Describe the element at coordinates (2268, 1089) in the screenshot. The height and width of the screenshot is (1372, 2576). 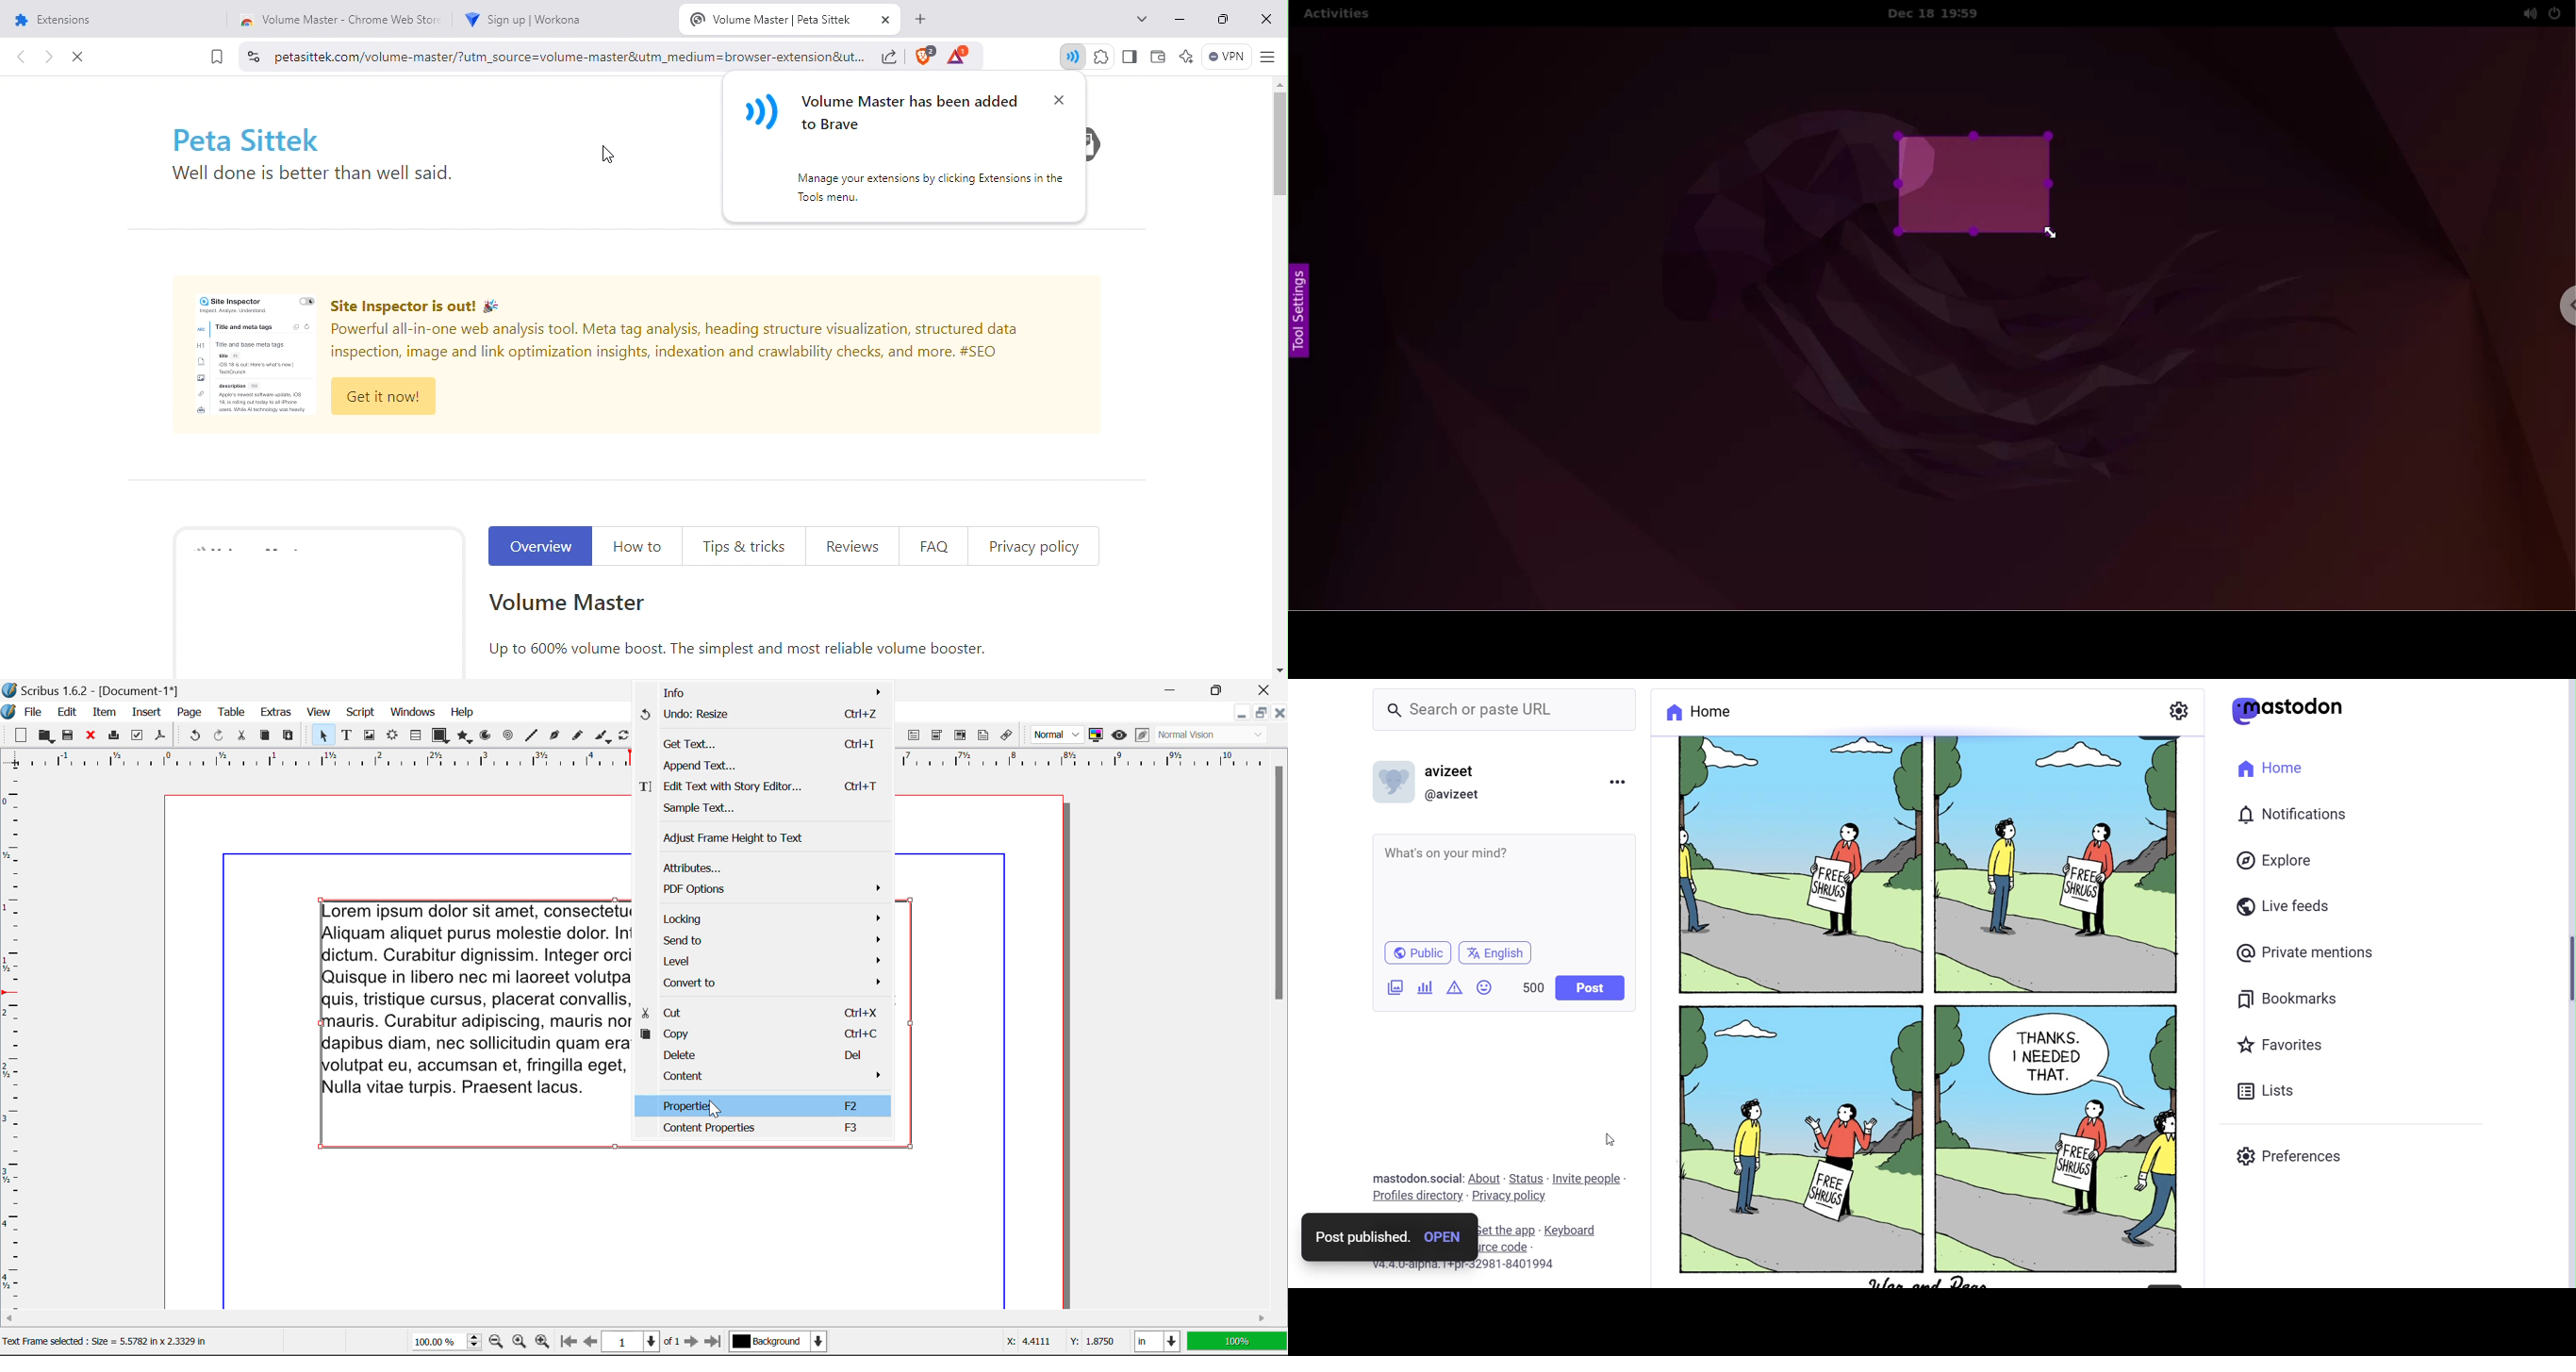
I see `Lists` at that location.